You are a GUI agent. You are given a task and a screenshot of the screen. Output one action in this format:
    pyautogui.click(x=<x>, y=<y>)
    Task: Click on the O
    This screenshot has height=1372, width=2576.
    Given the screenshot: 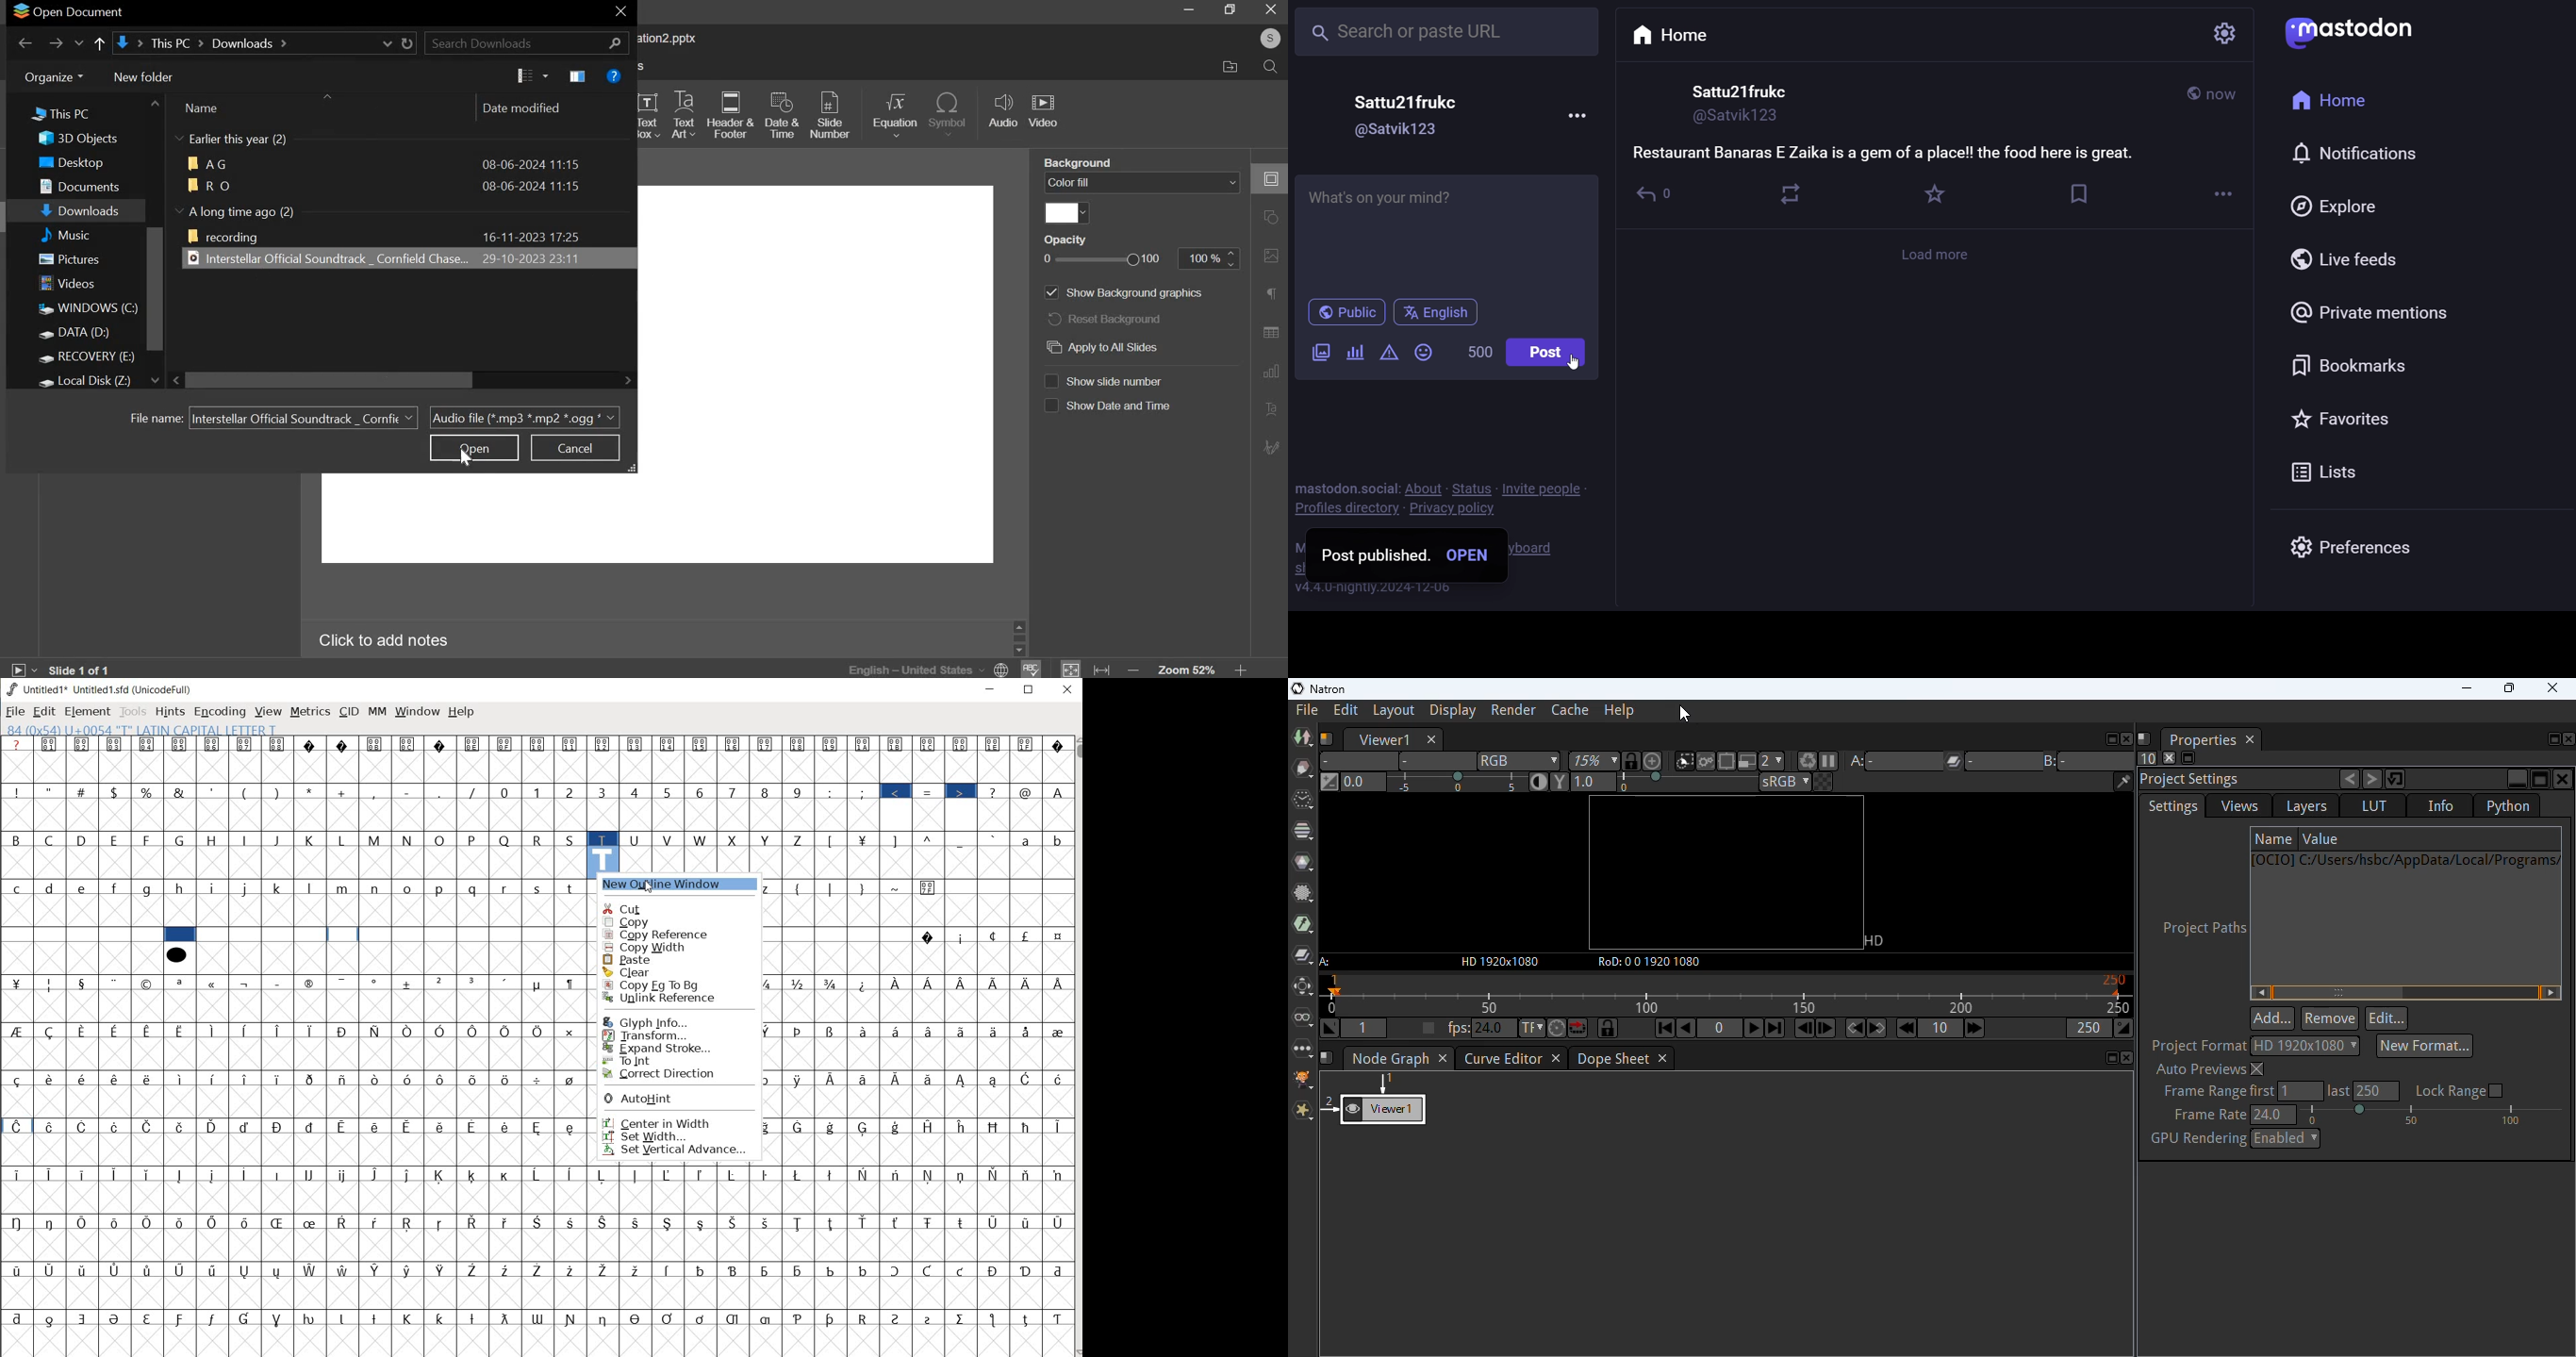 What is the action you would take?
    pyautogui.click(x=442, y=841)
    